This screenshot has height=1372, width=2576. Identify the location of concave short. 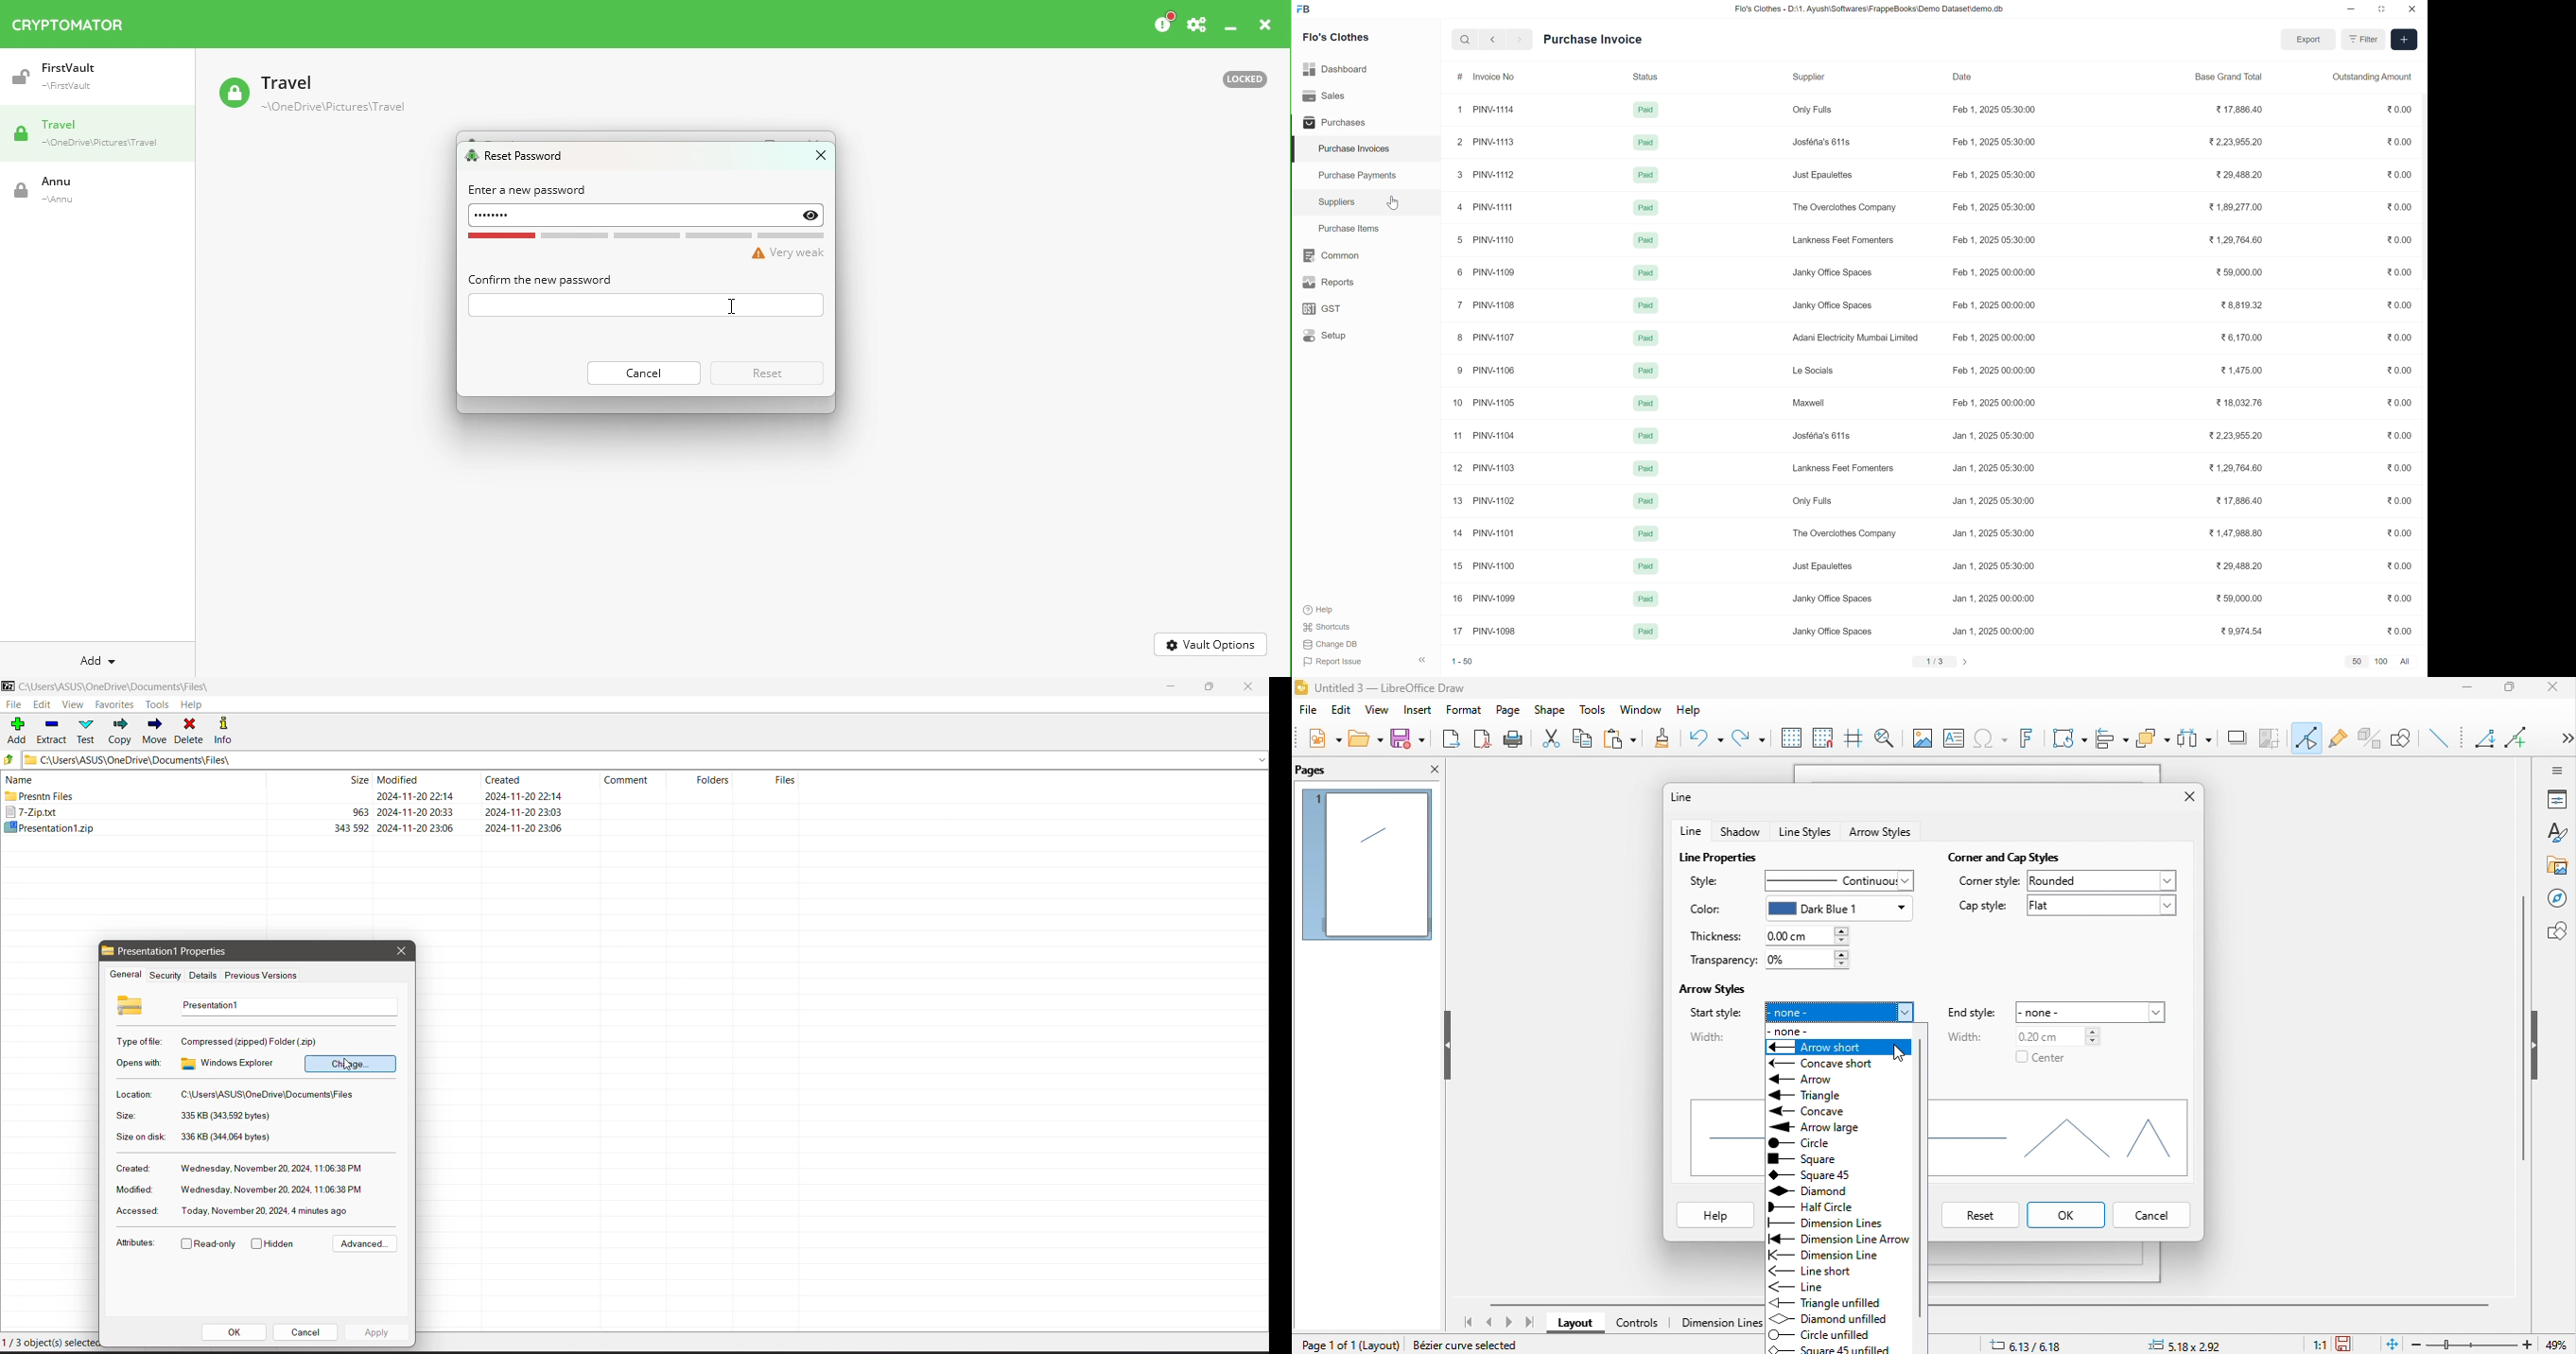
(1833, 1061).